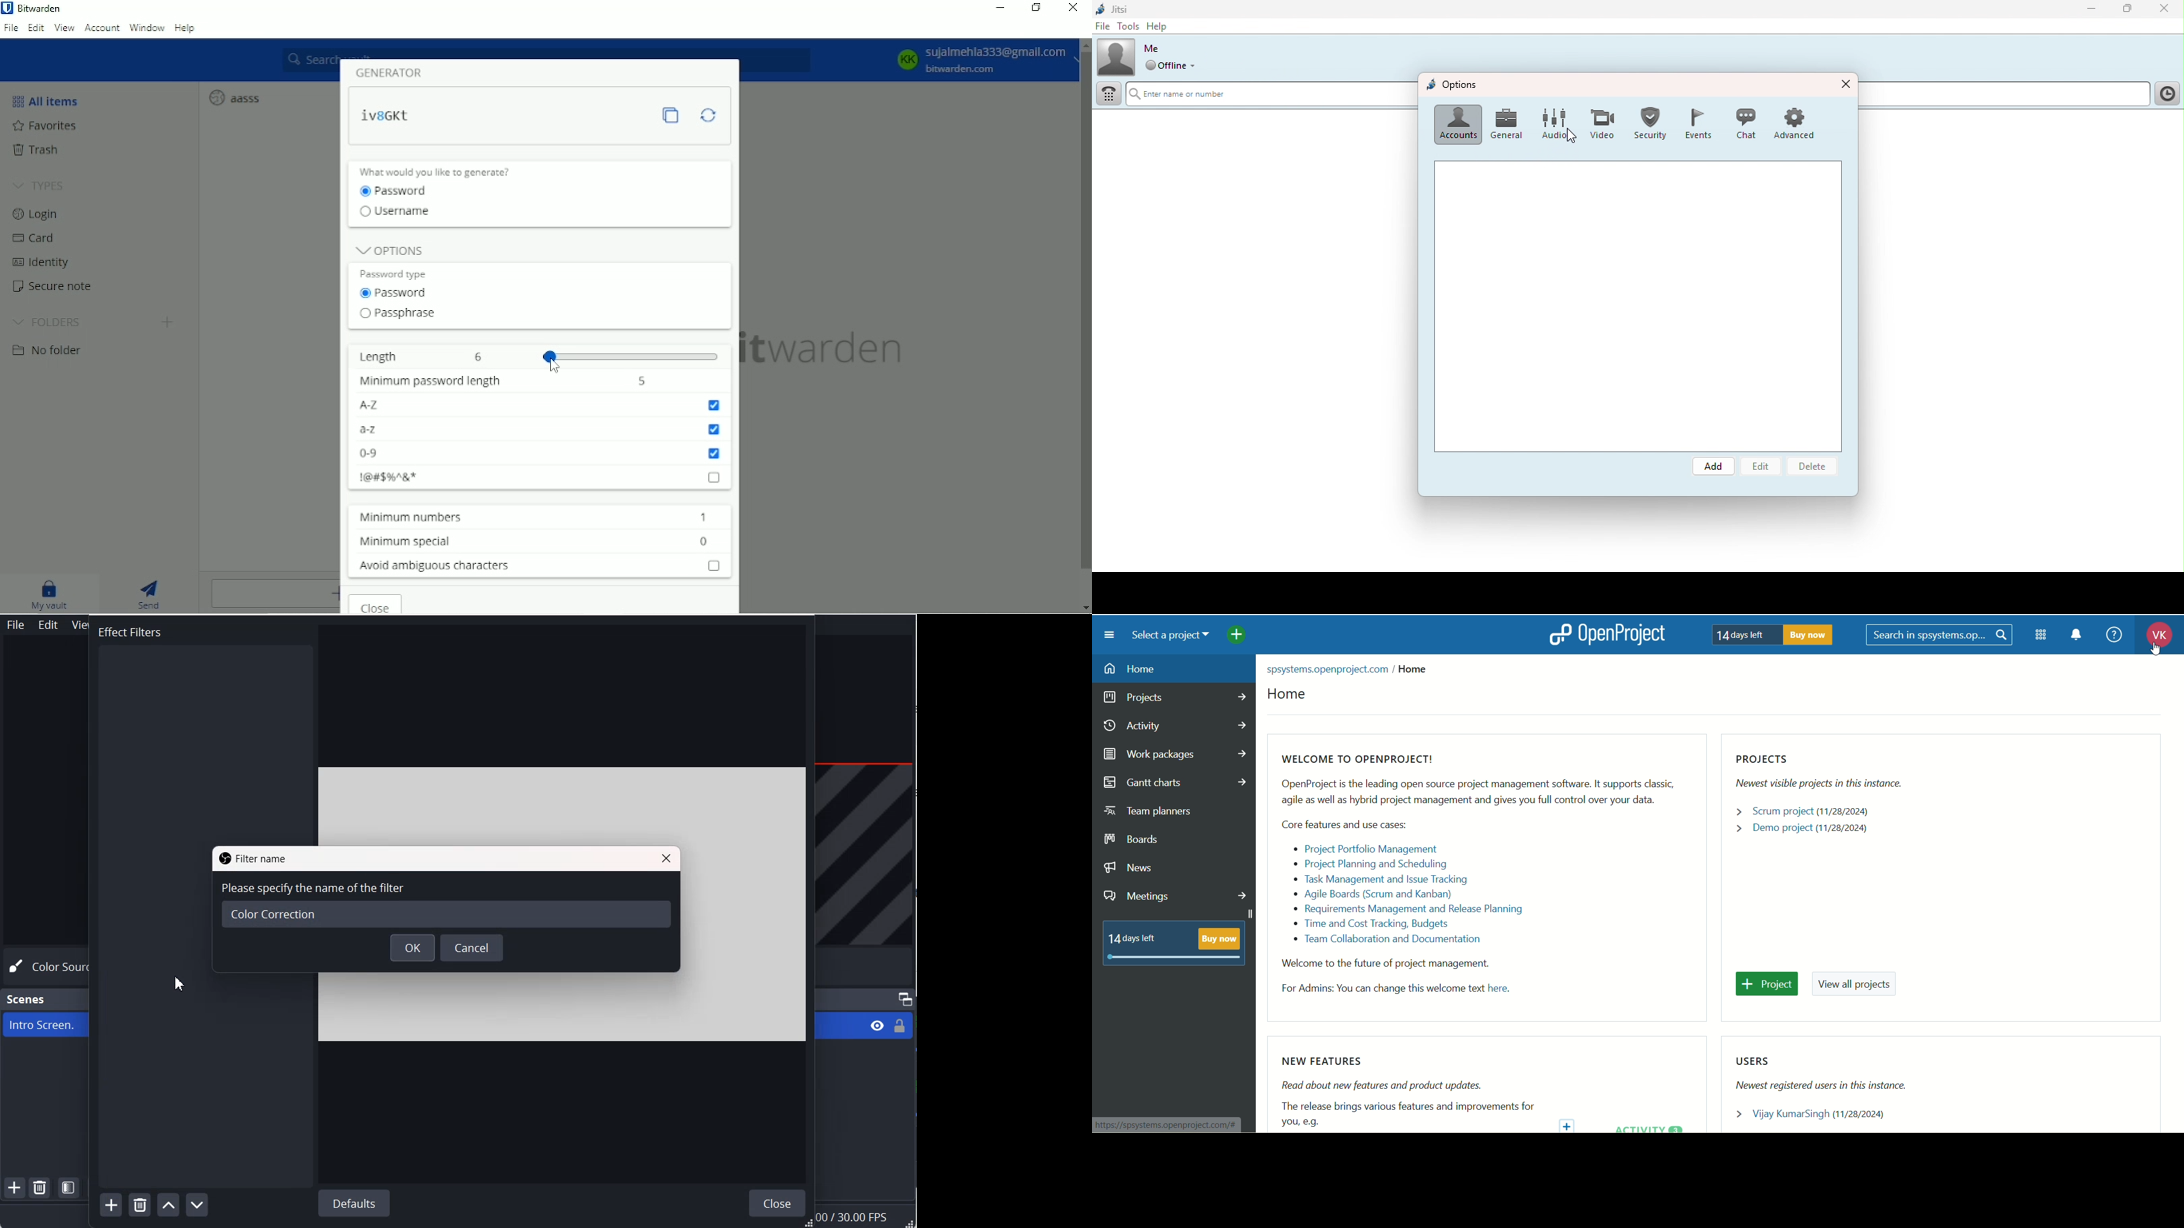 This screenshot has width=2184, height=1232. I want to click on My Vault, so click(53, 595).